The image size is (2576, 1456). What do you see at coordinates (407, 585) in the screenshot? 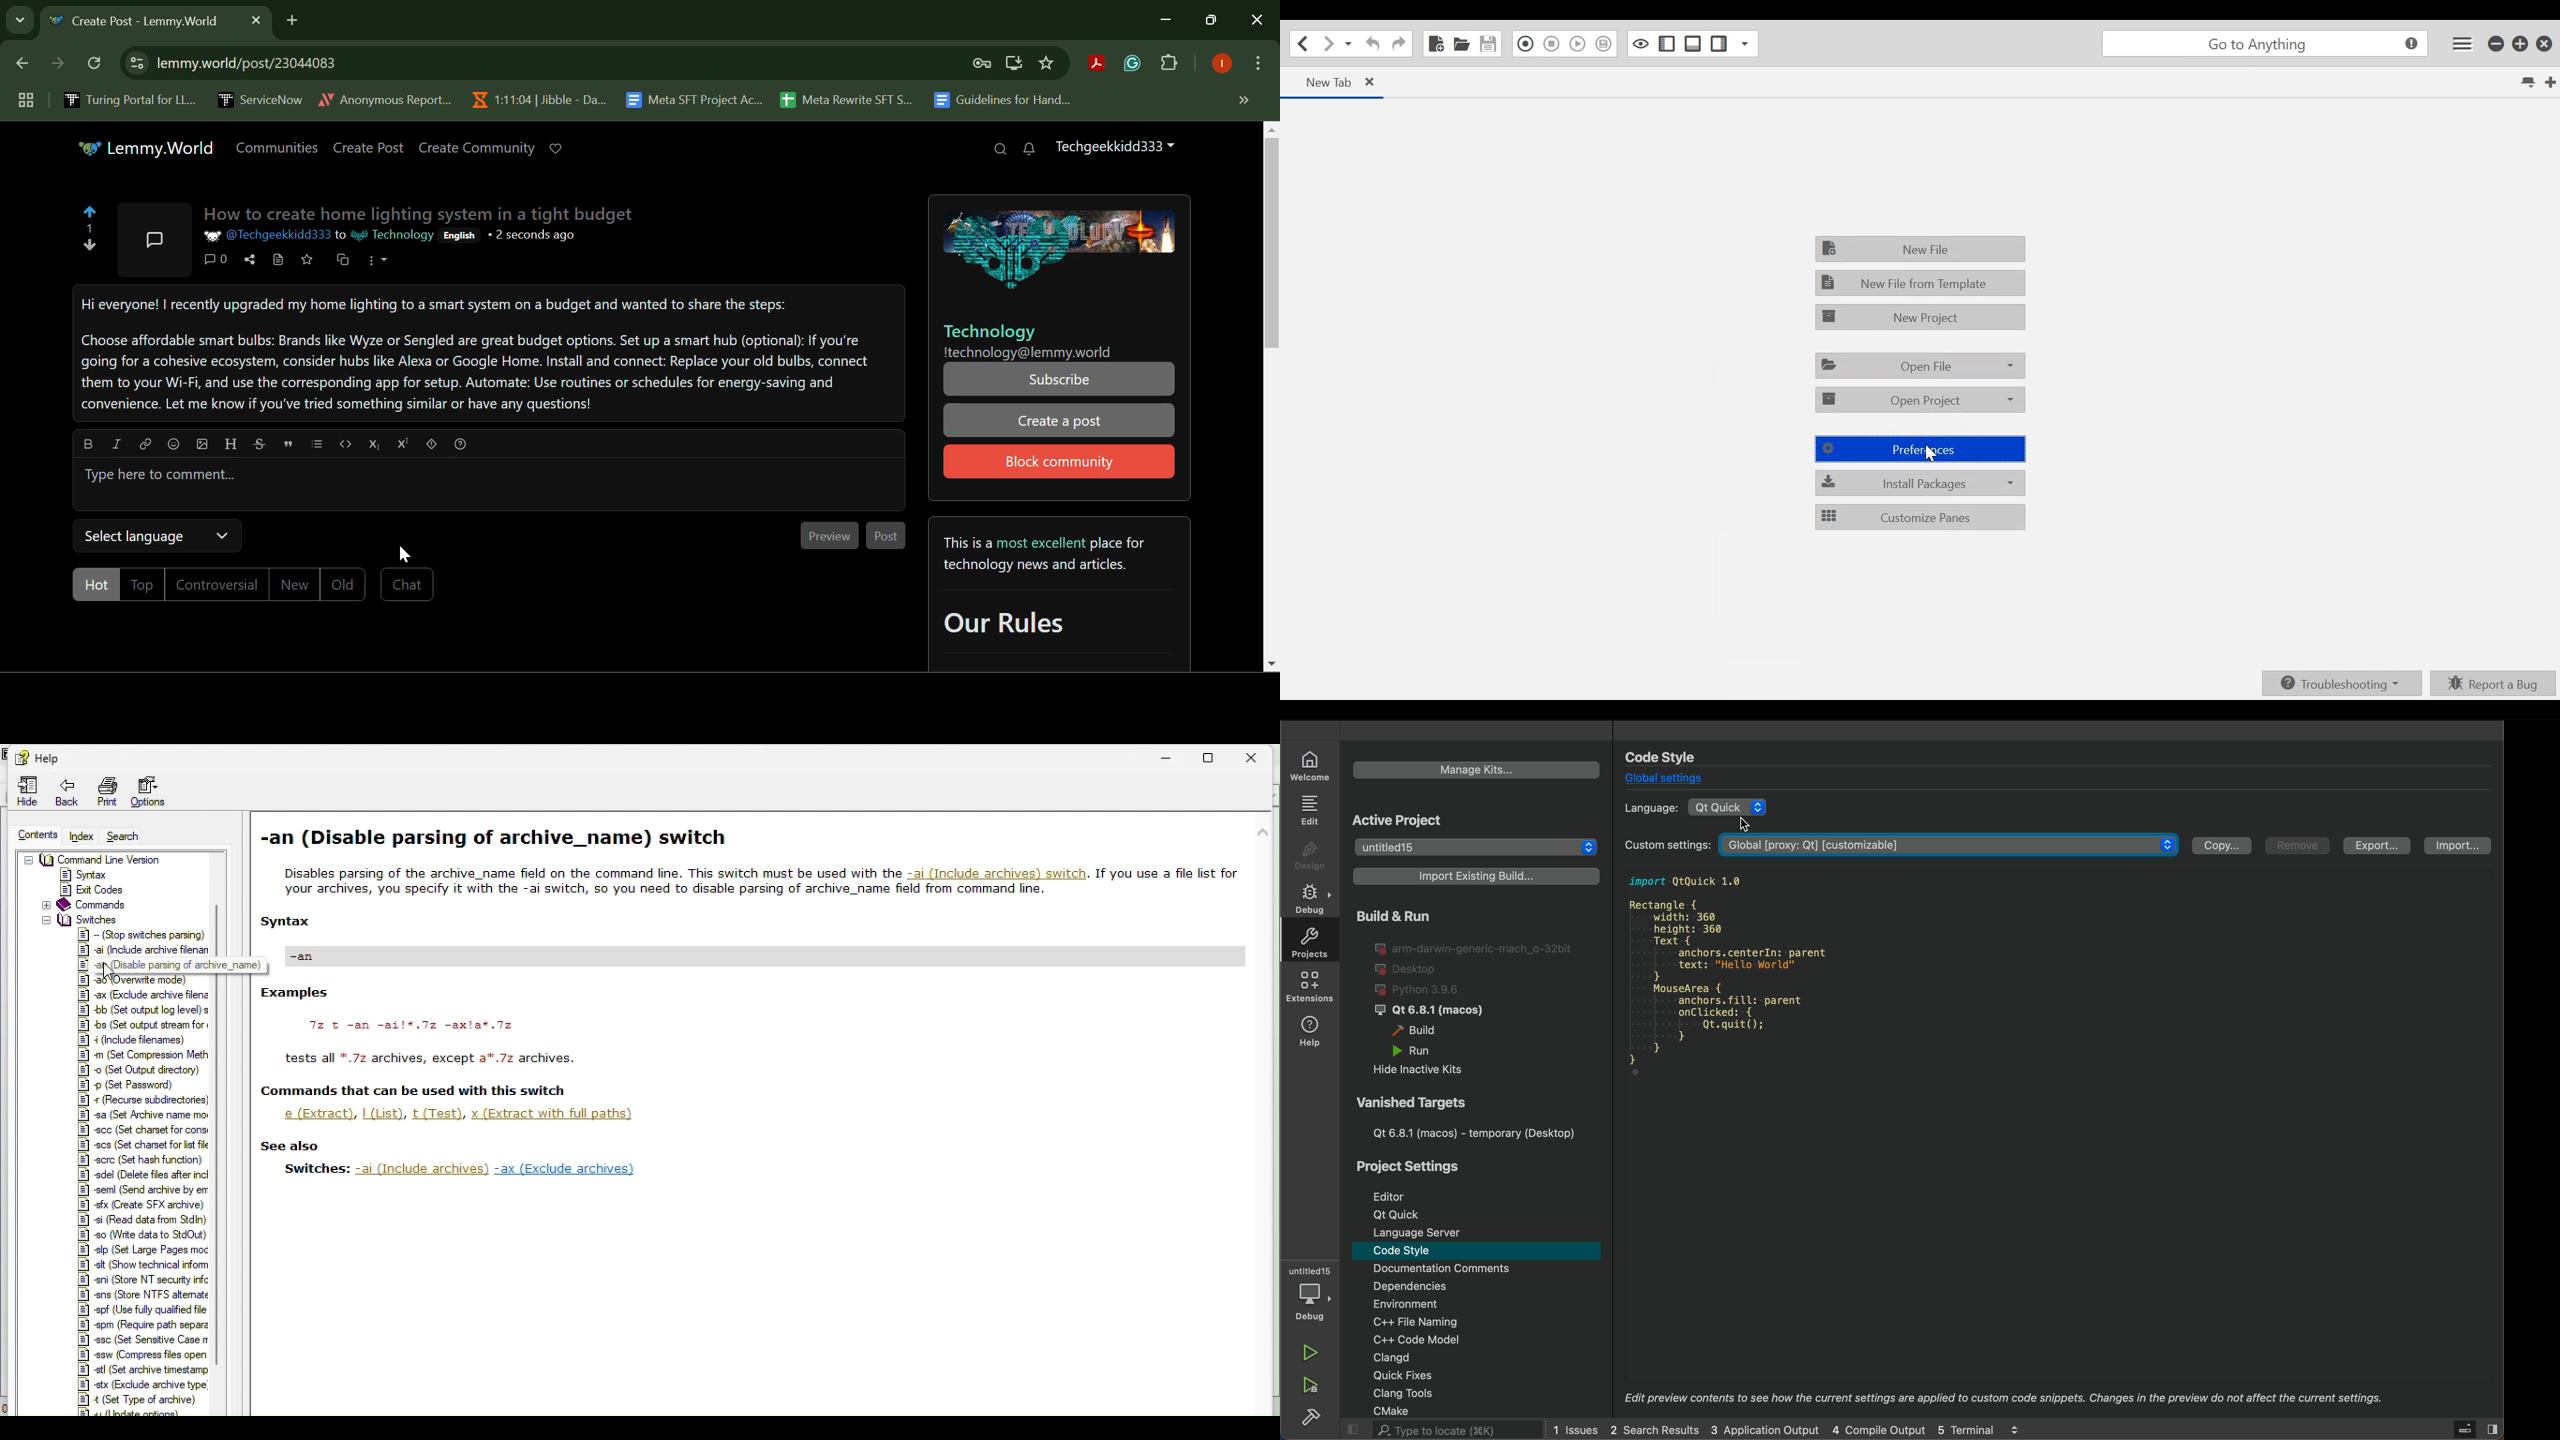
I see `Chat Button` at bounding box center [407, 585].